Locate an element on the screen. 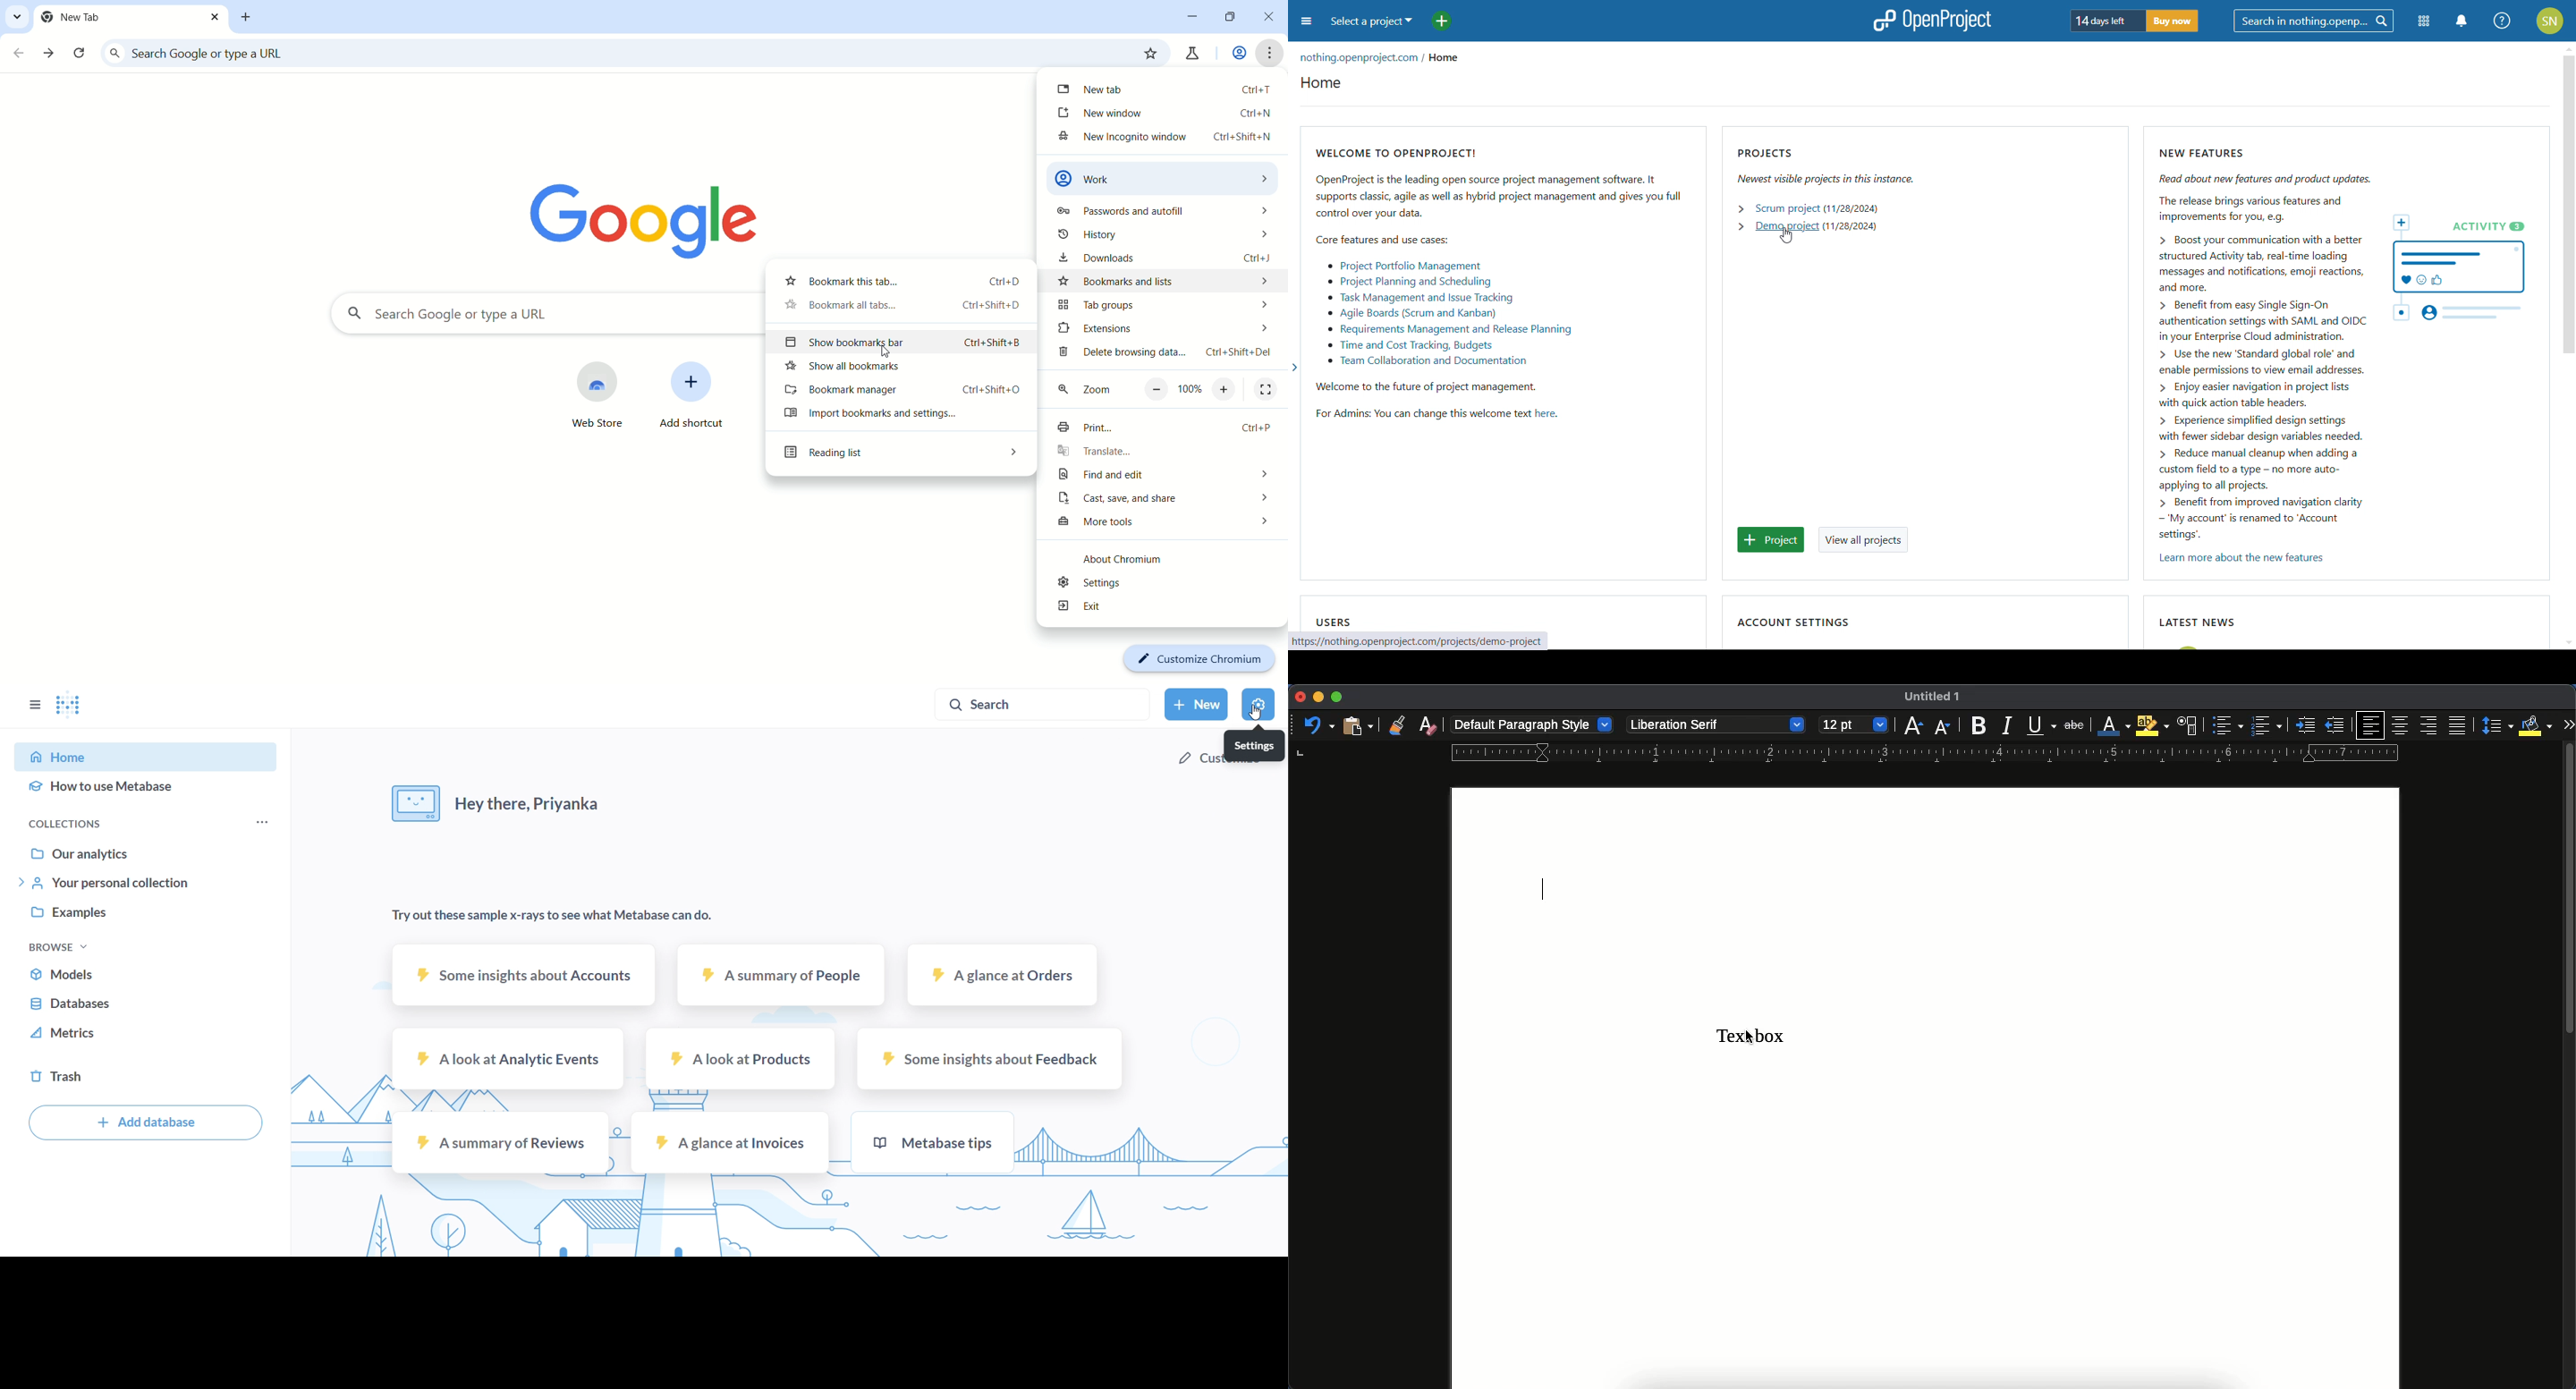 The image size is (2576, 1400). add shortcut is located at coordinates (694, 401).